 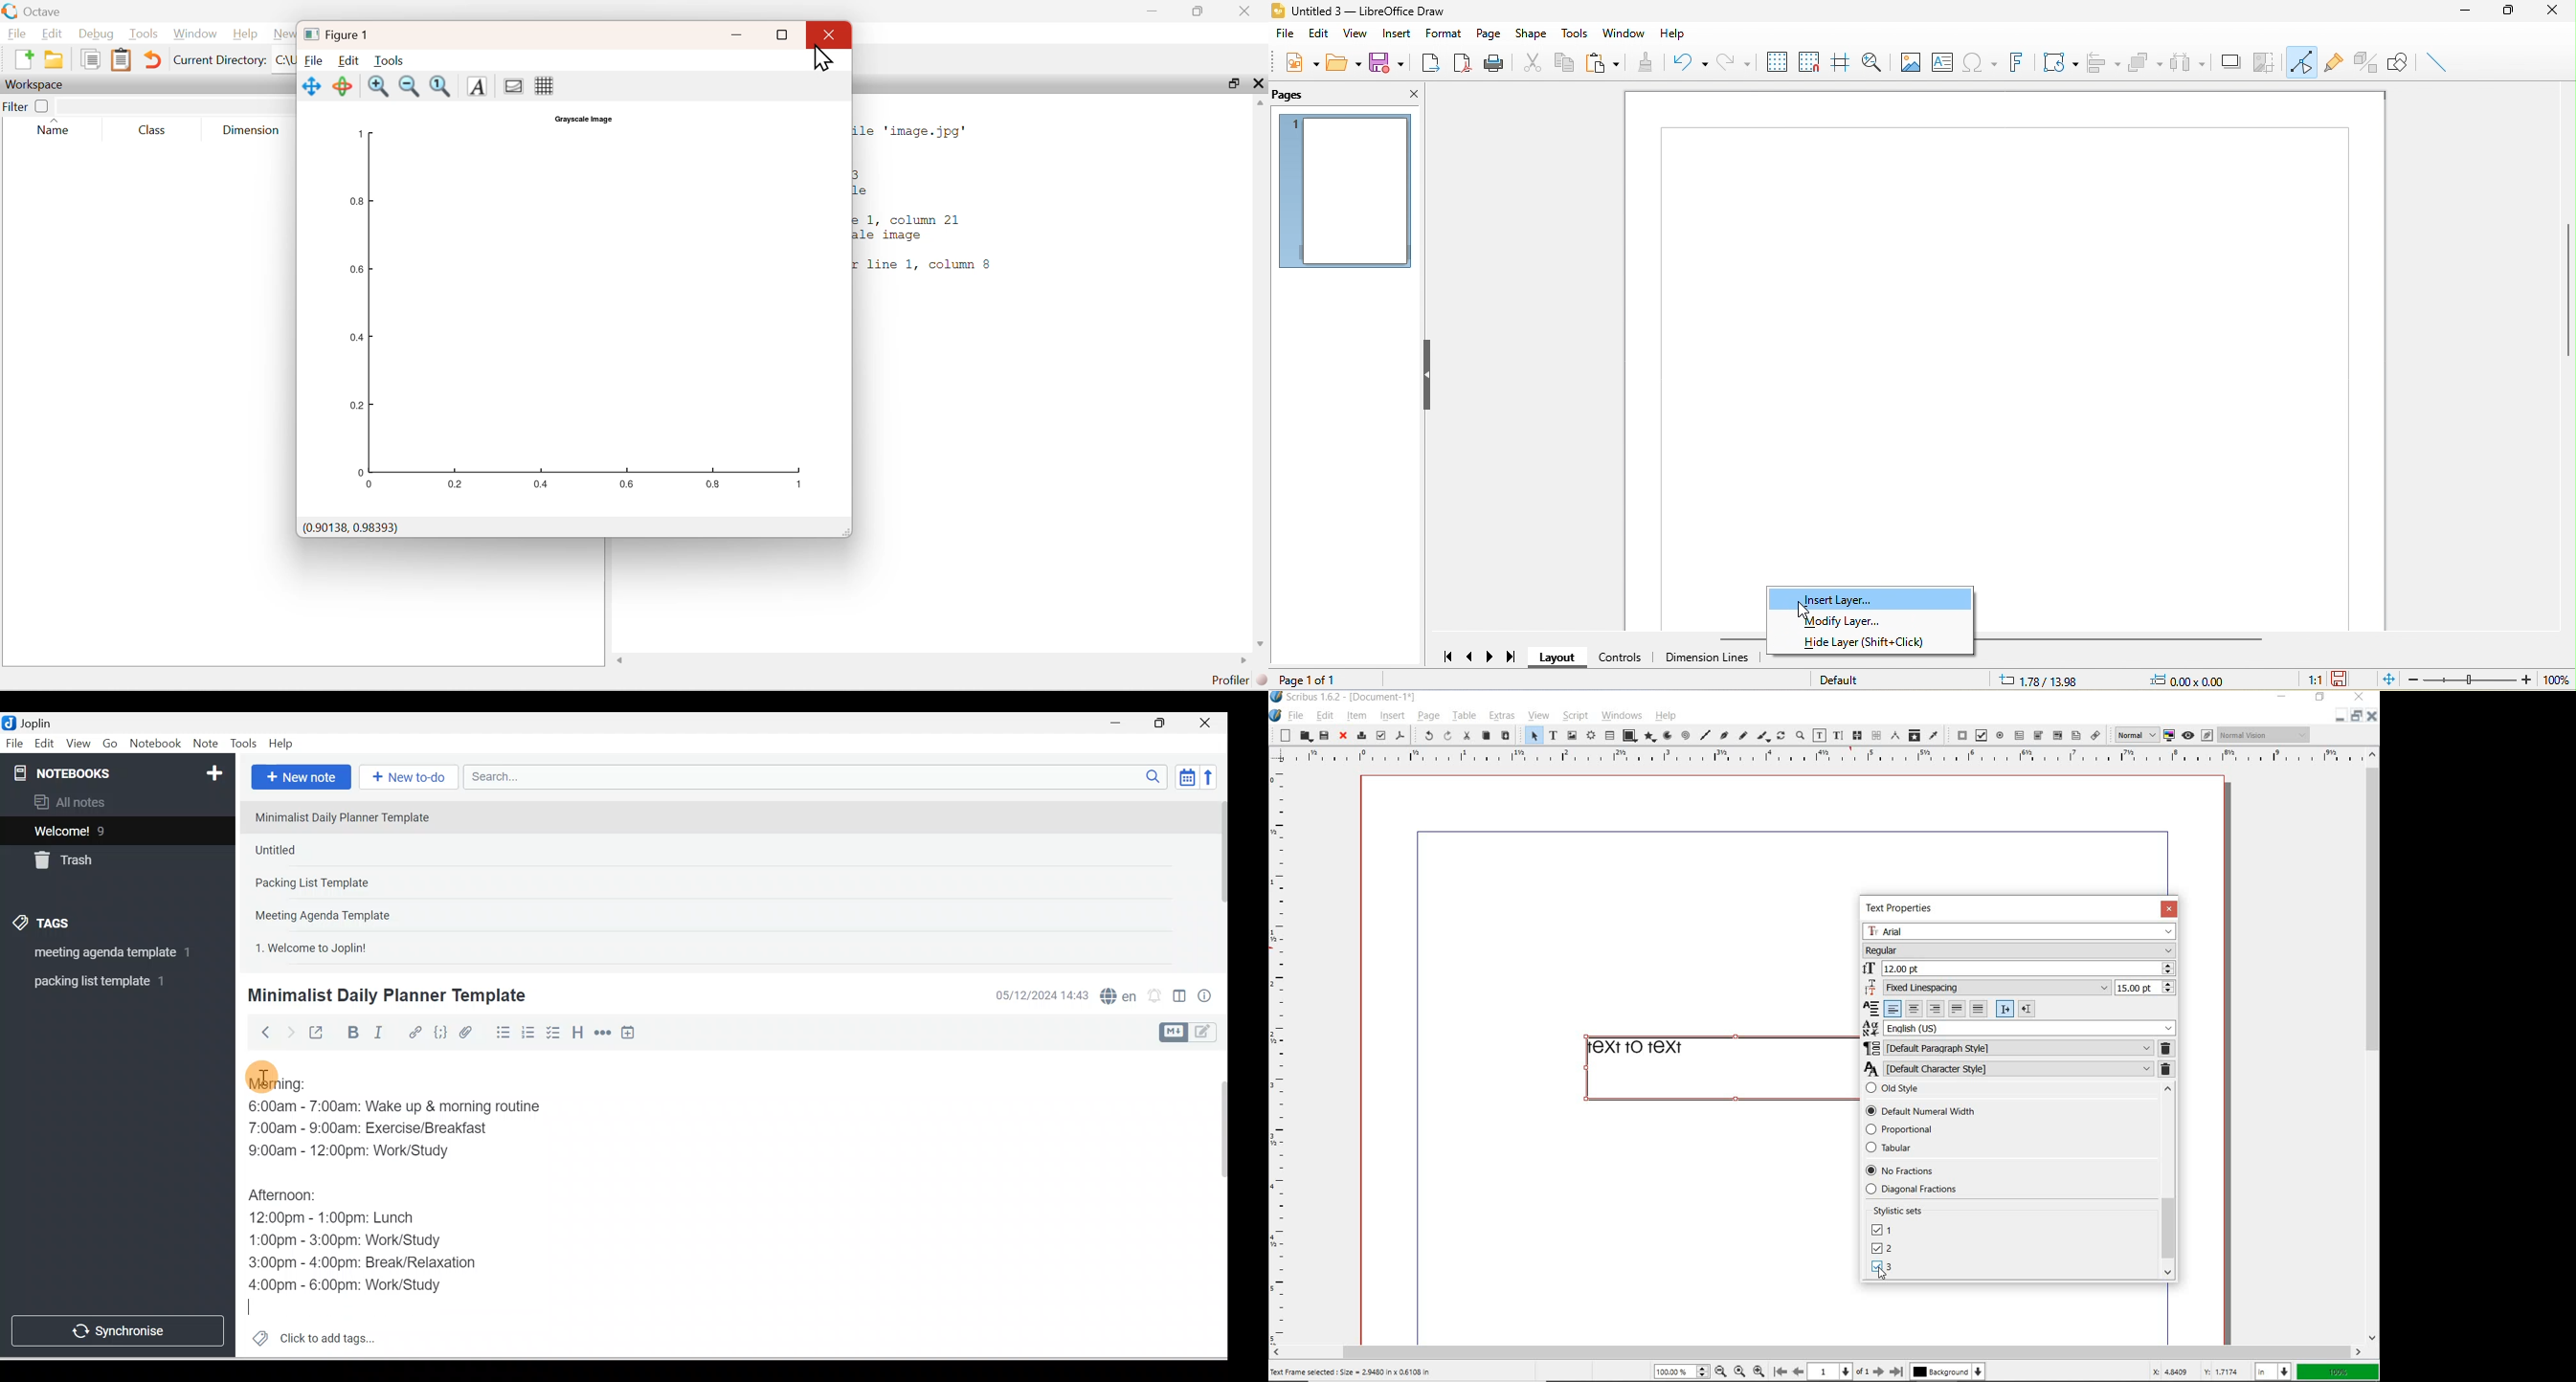 I want to click on Graph, so click(x=573, y=312).